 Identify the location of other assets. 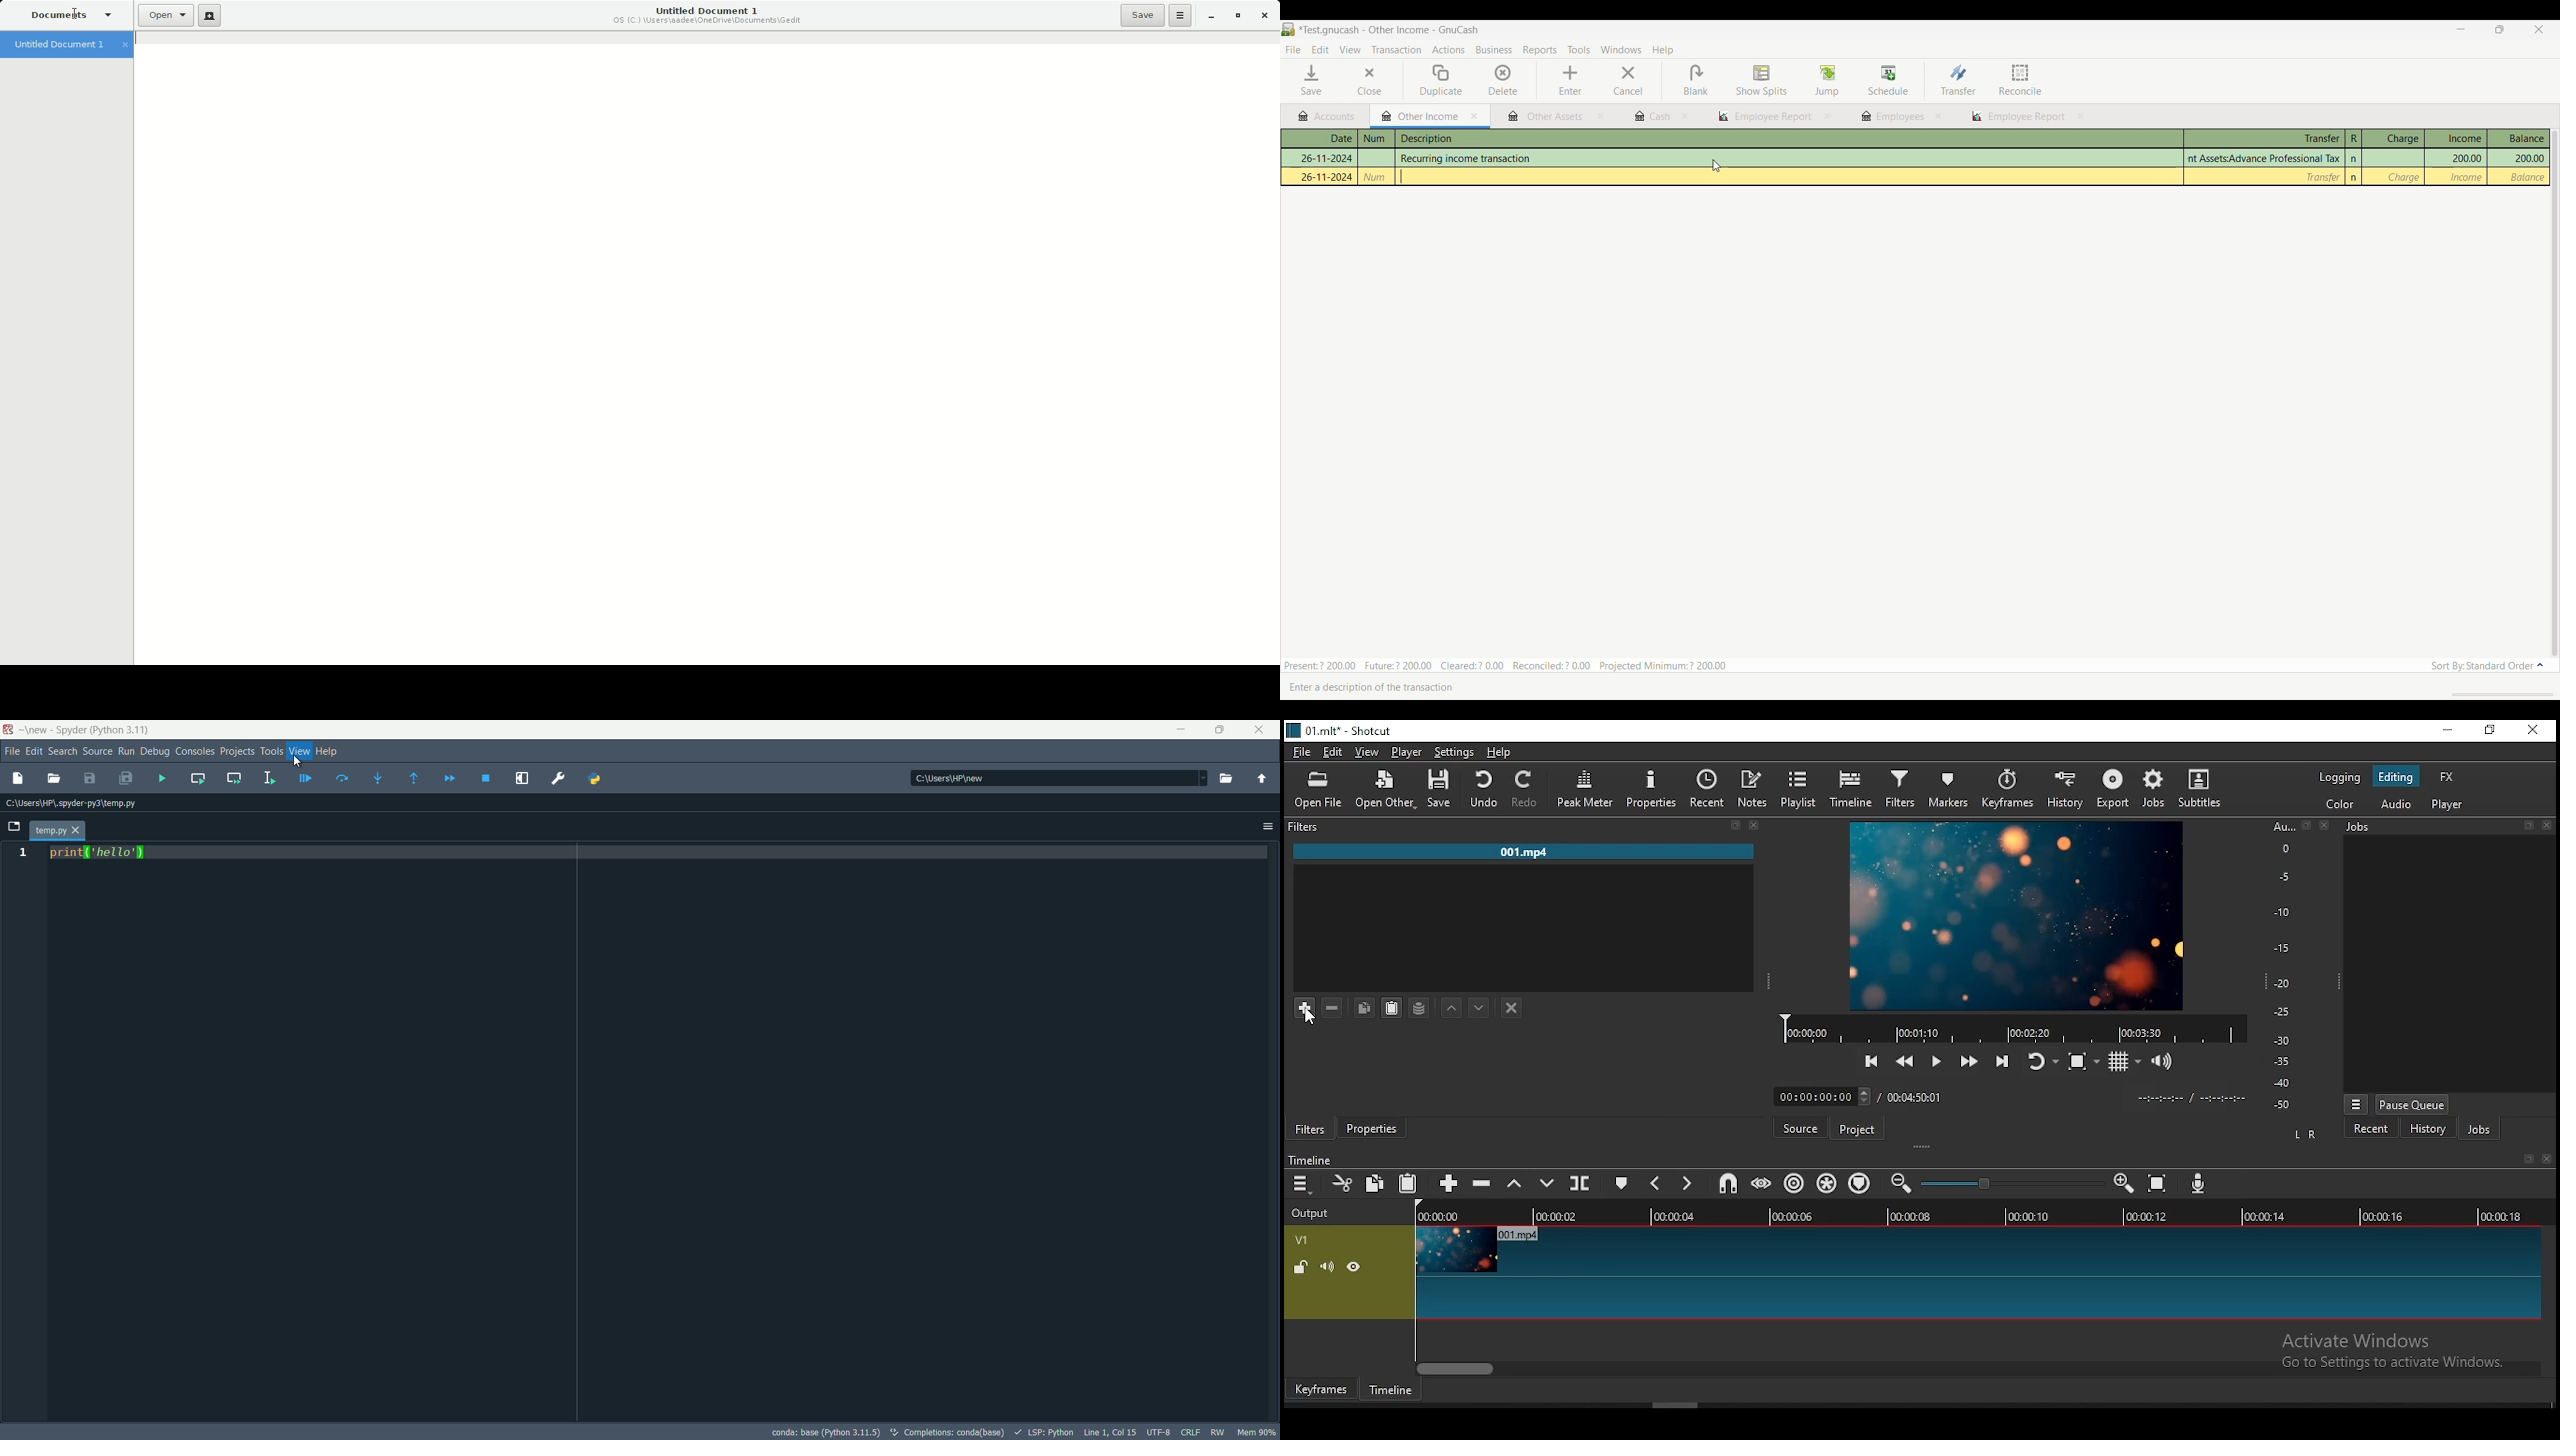
(1546, 117).